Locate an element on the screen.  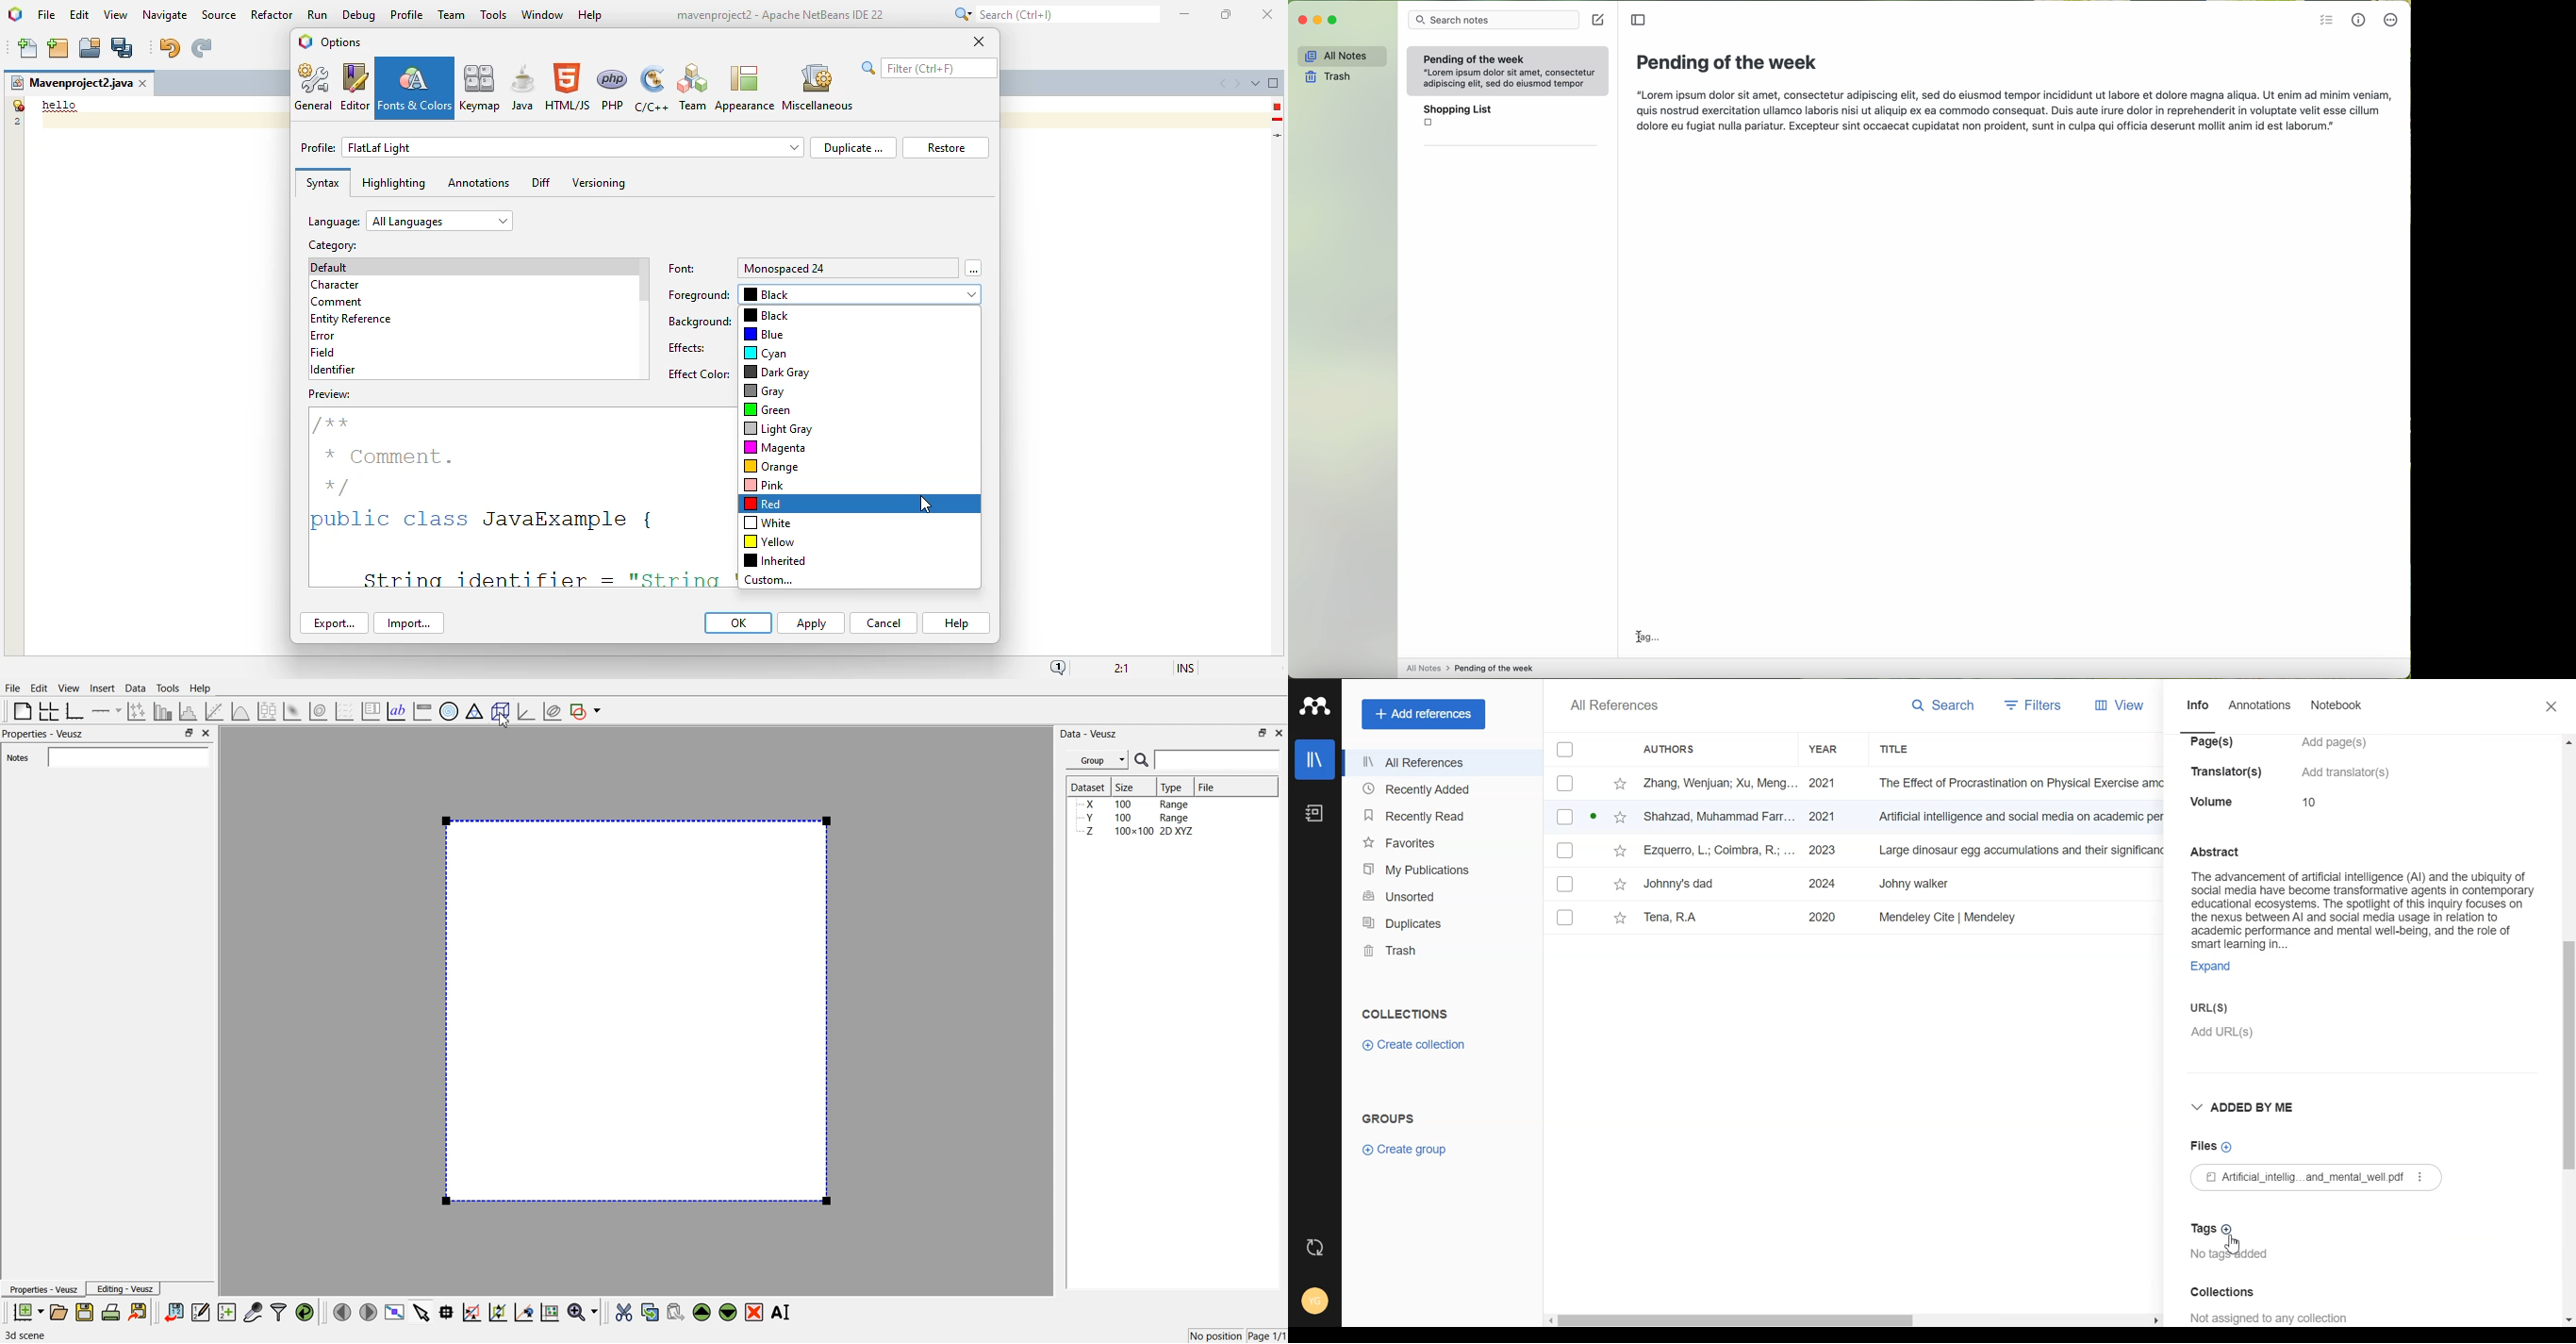
profile is located at coordinates (408, 14).